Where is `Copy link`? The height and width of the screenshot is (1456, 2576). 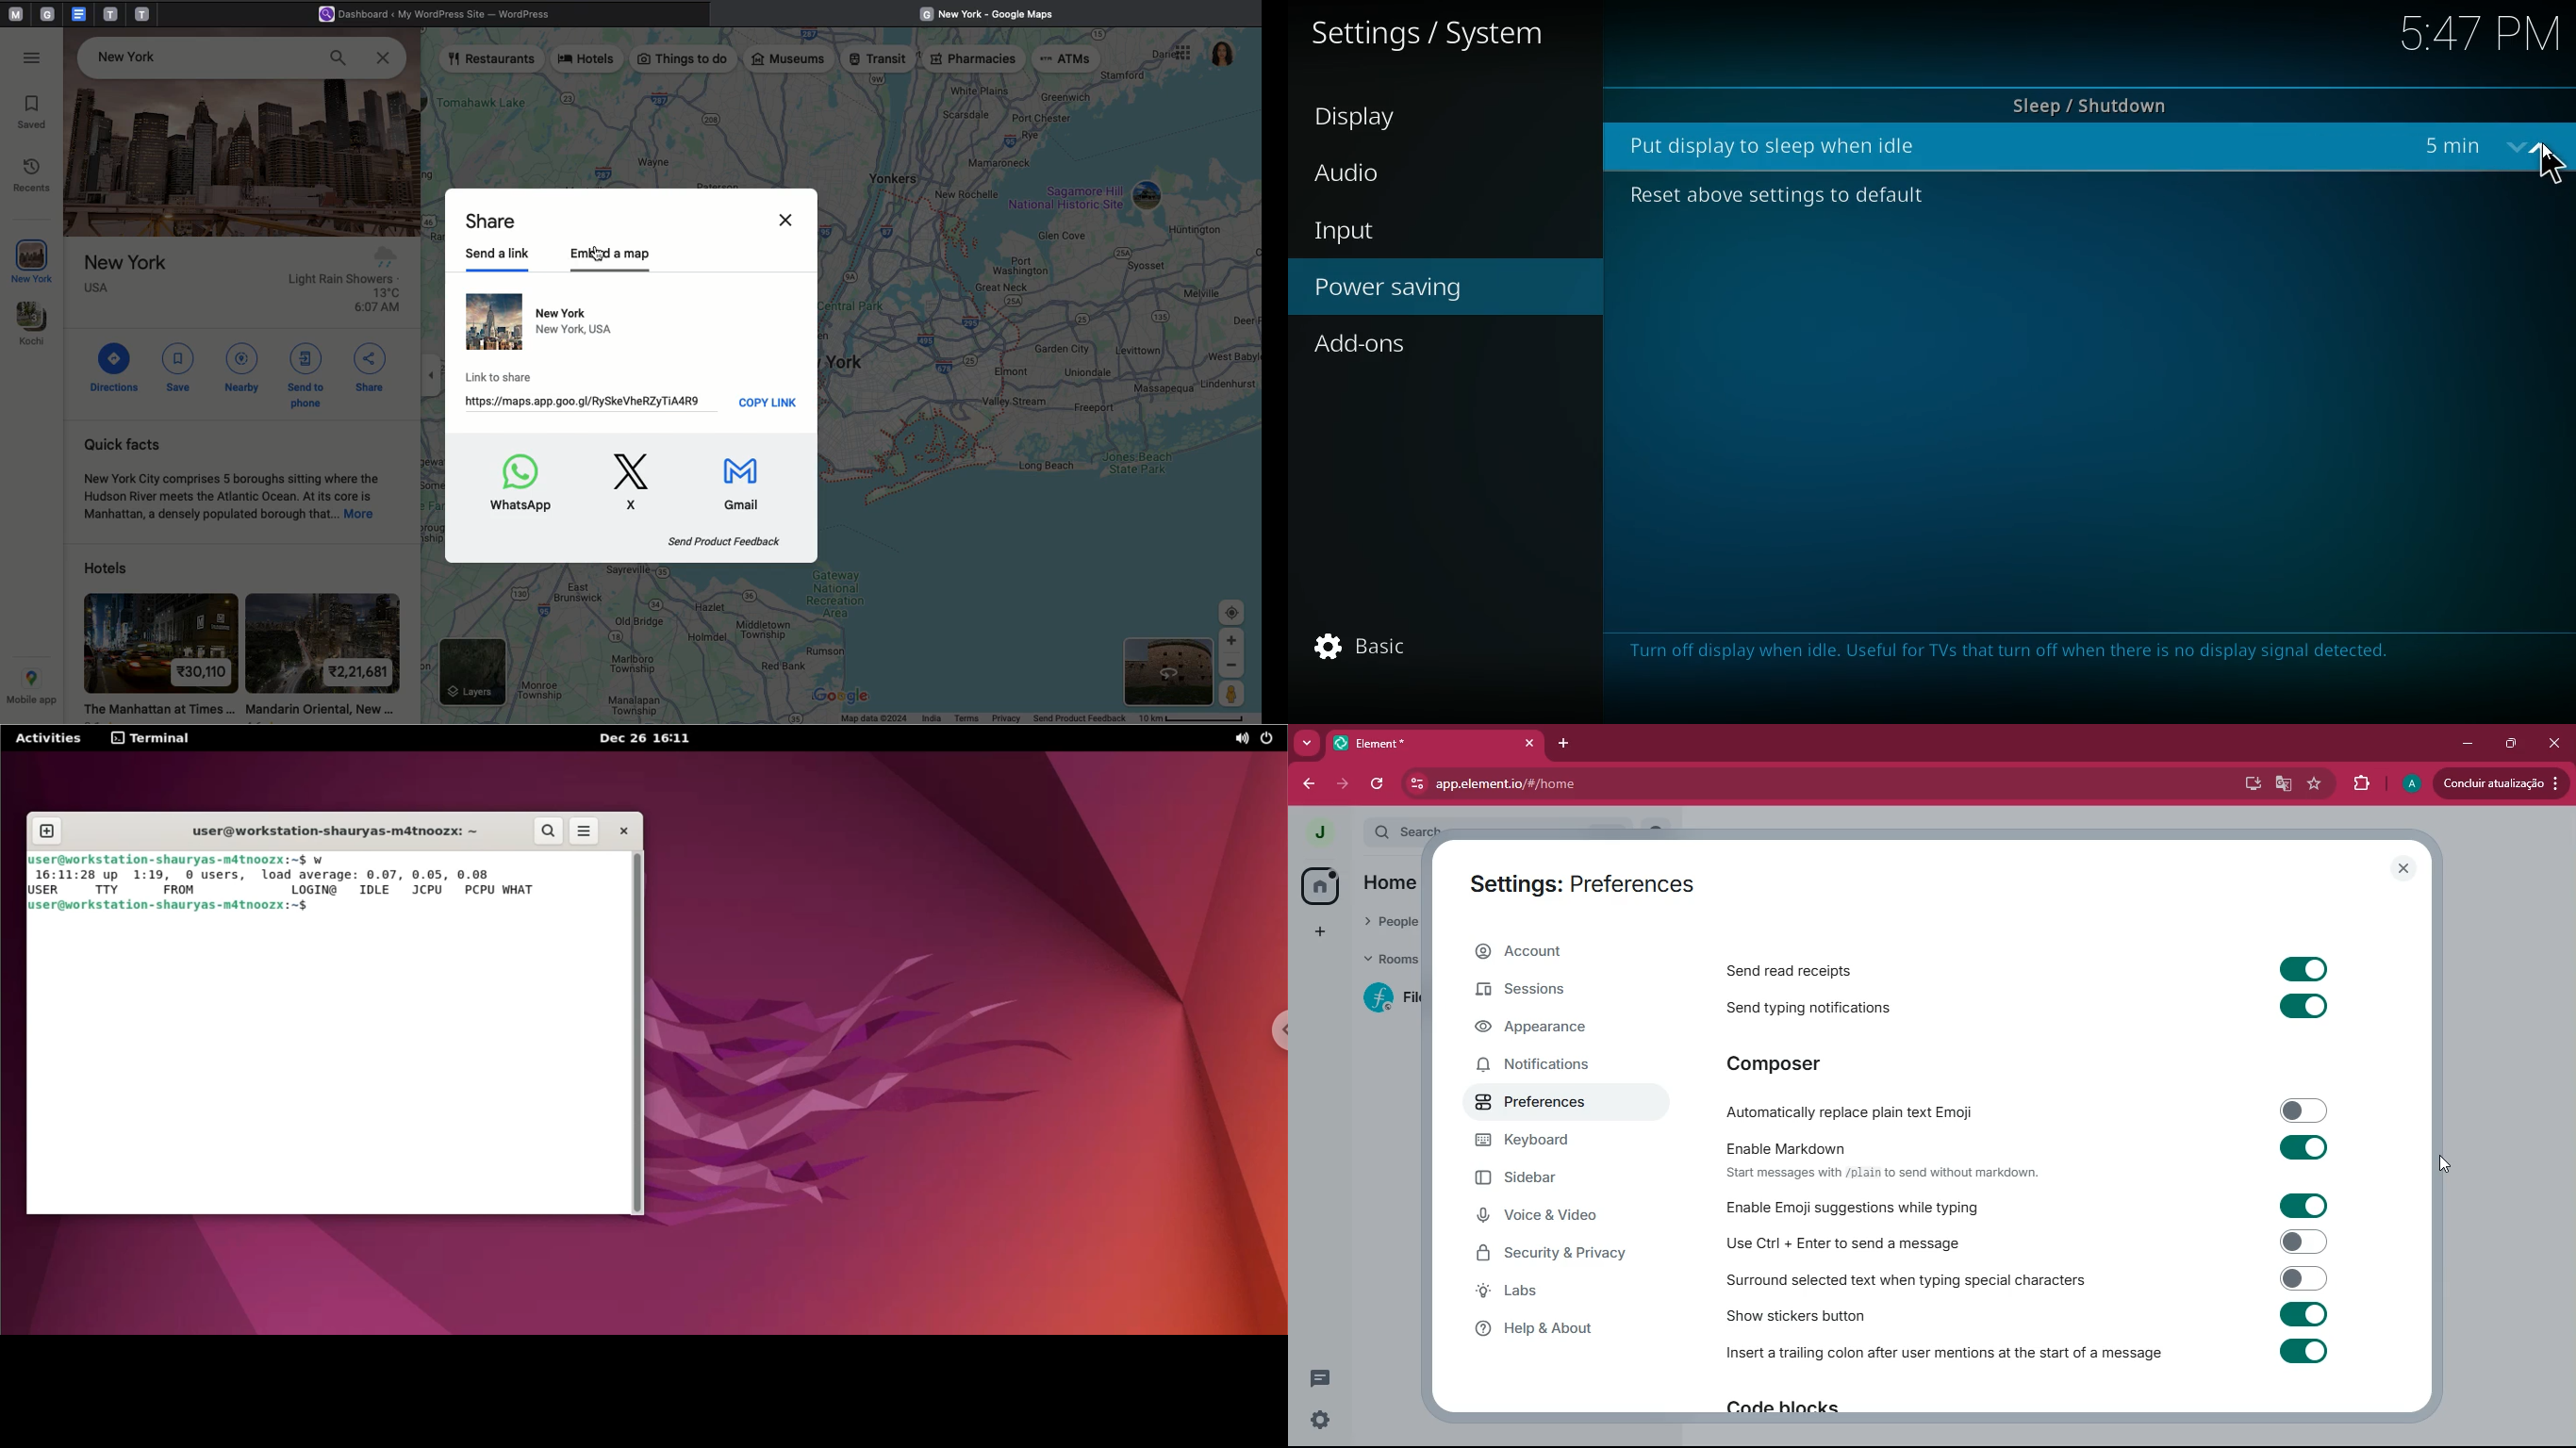 Copy link is located at coordinates (770, 402).